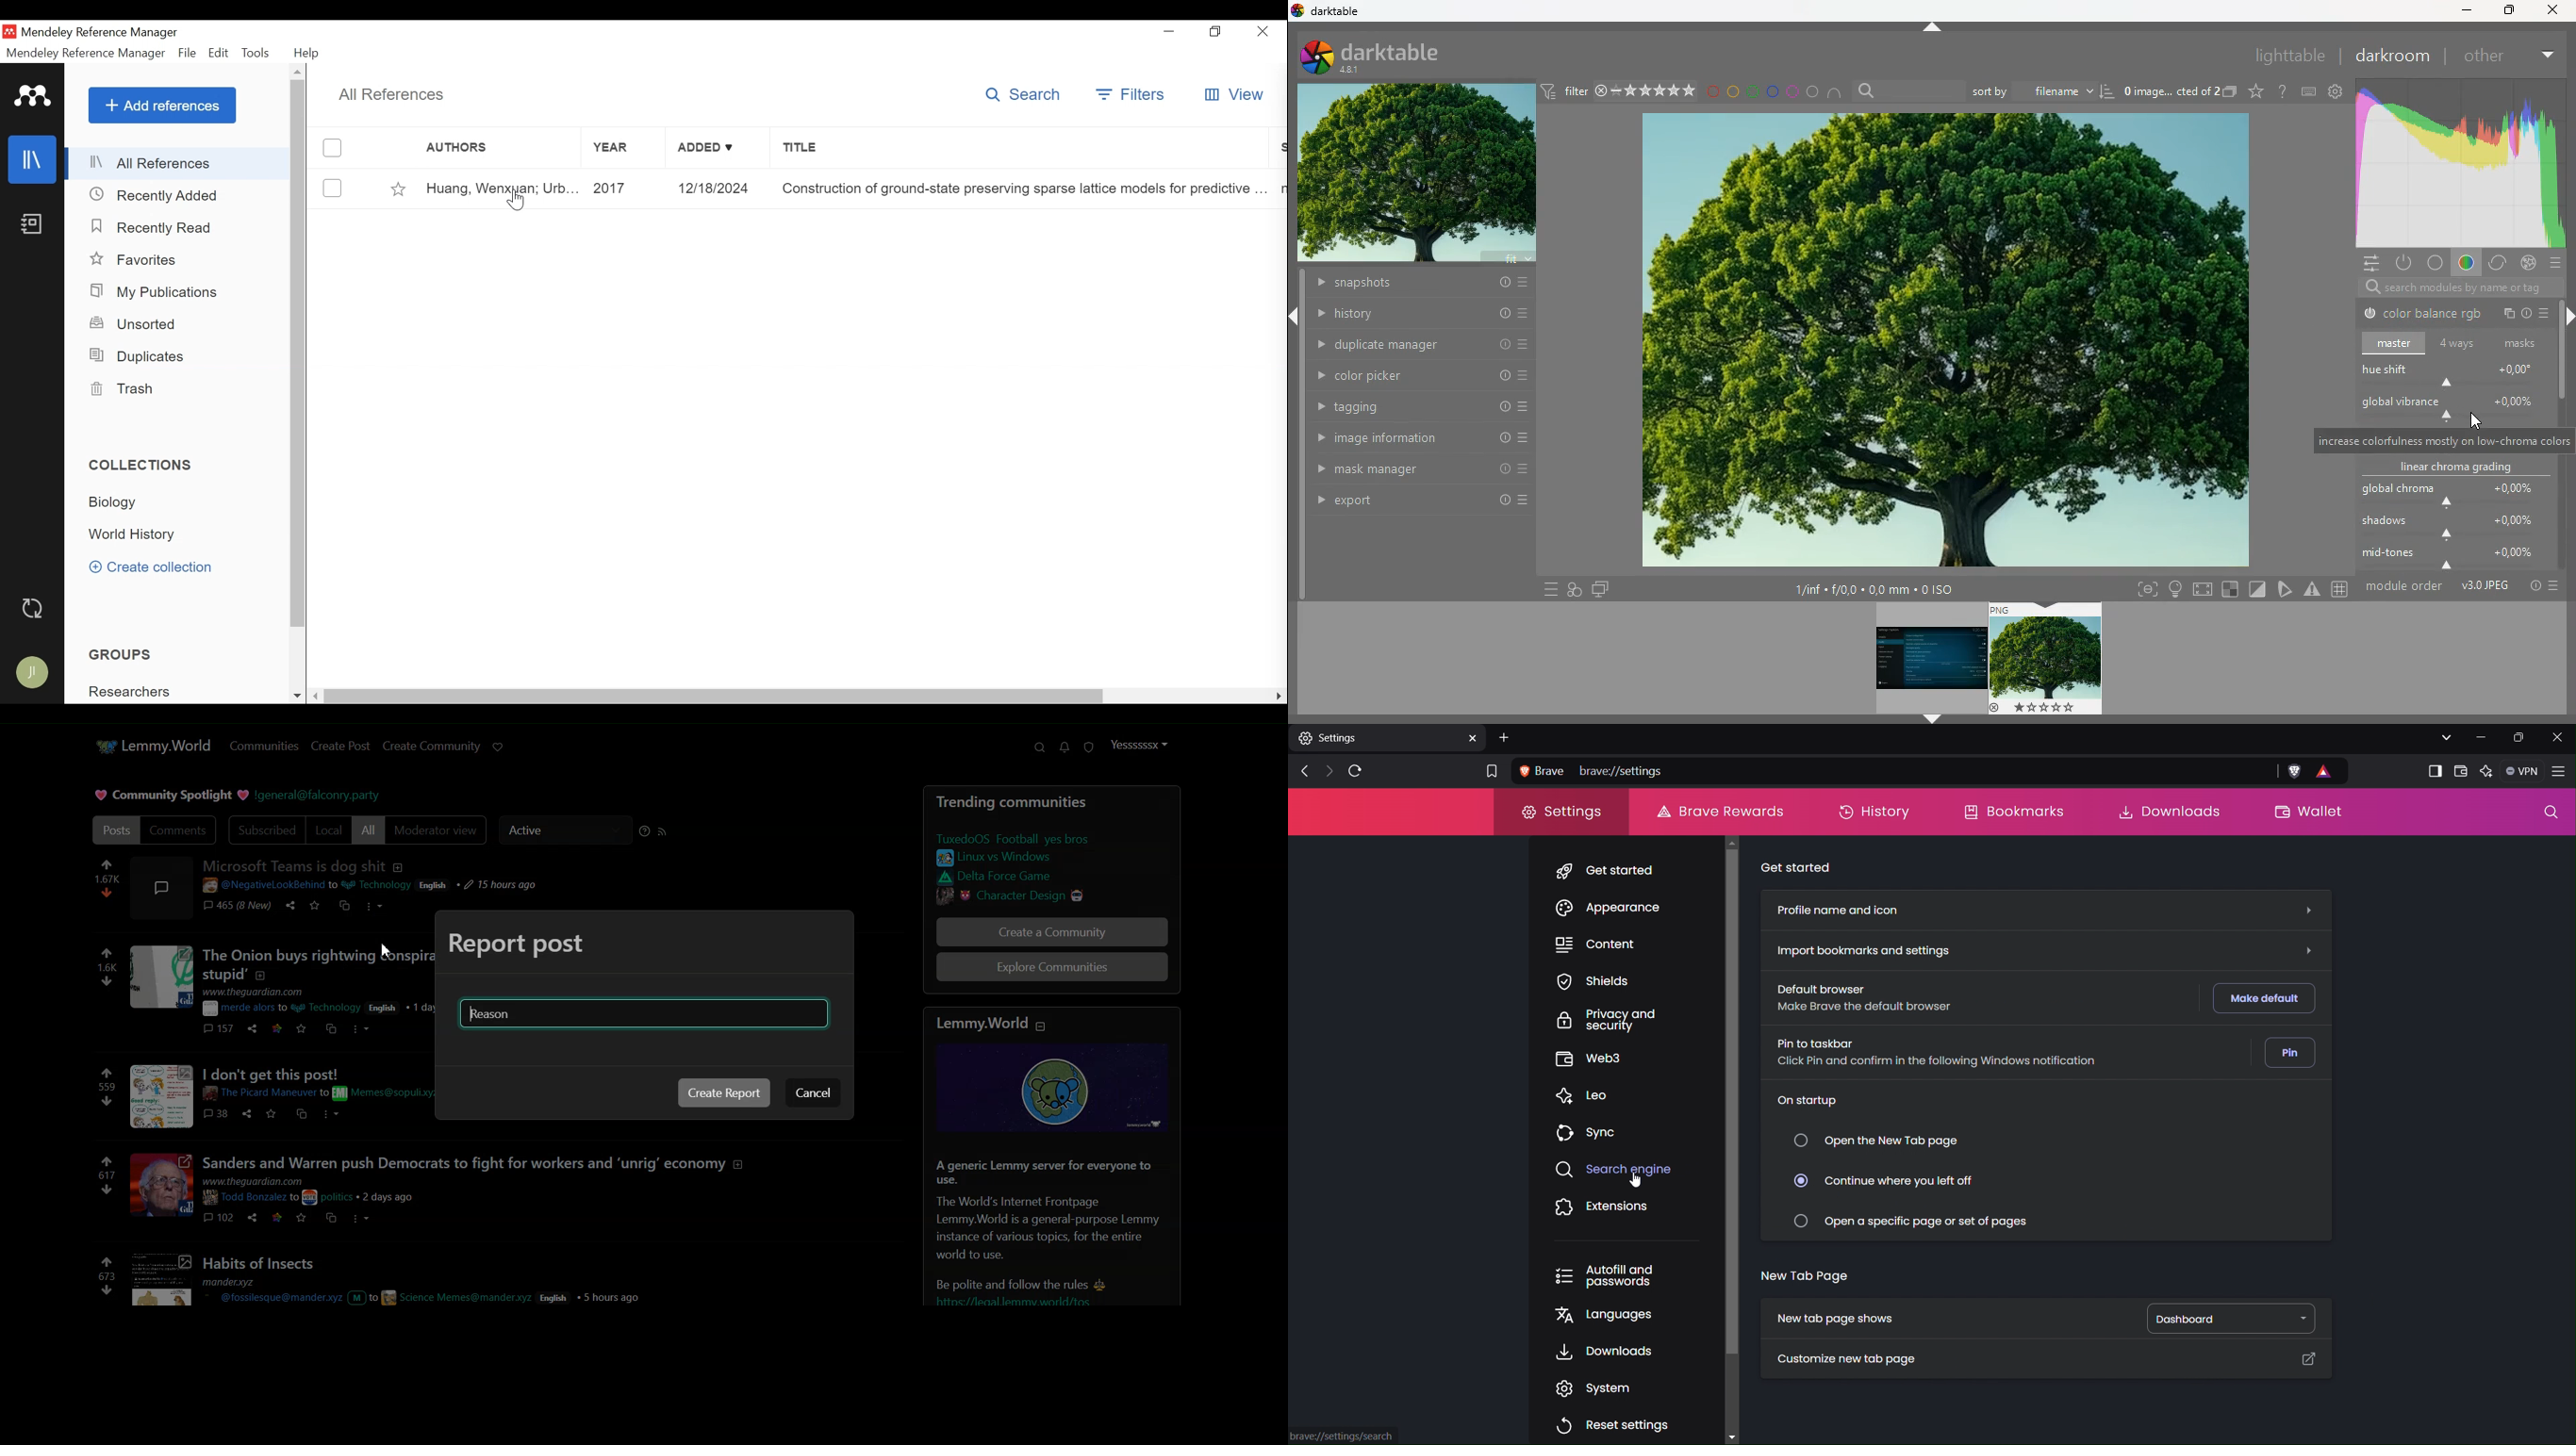  I want to click on My Publications, so click(164, 292).